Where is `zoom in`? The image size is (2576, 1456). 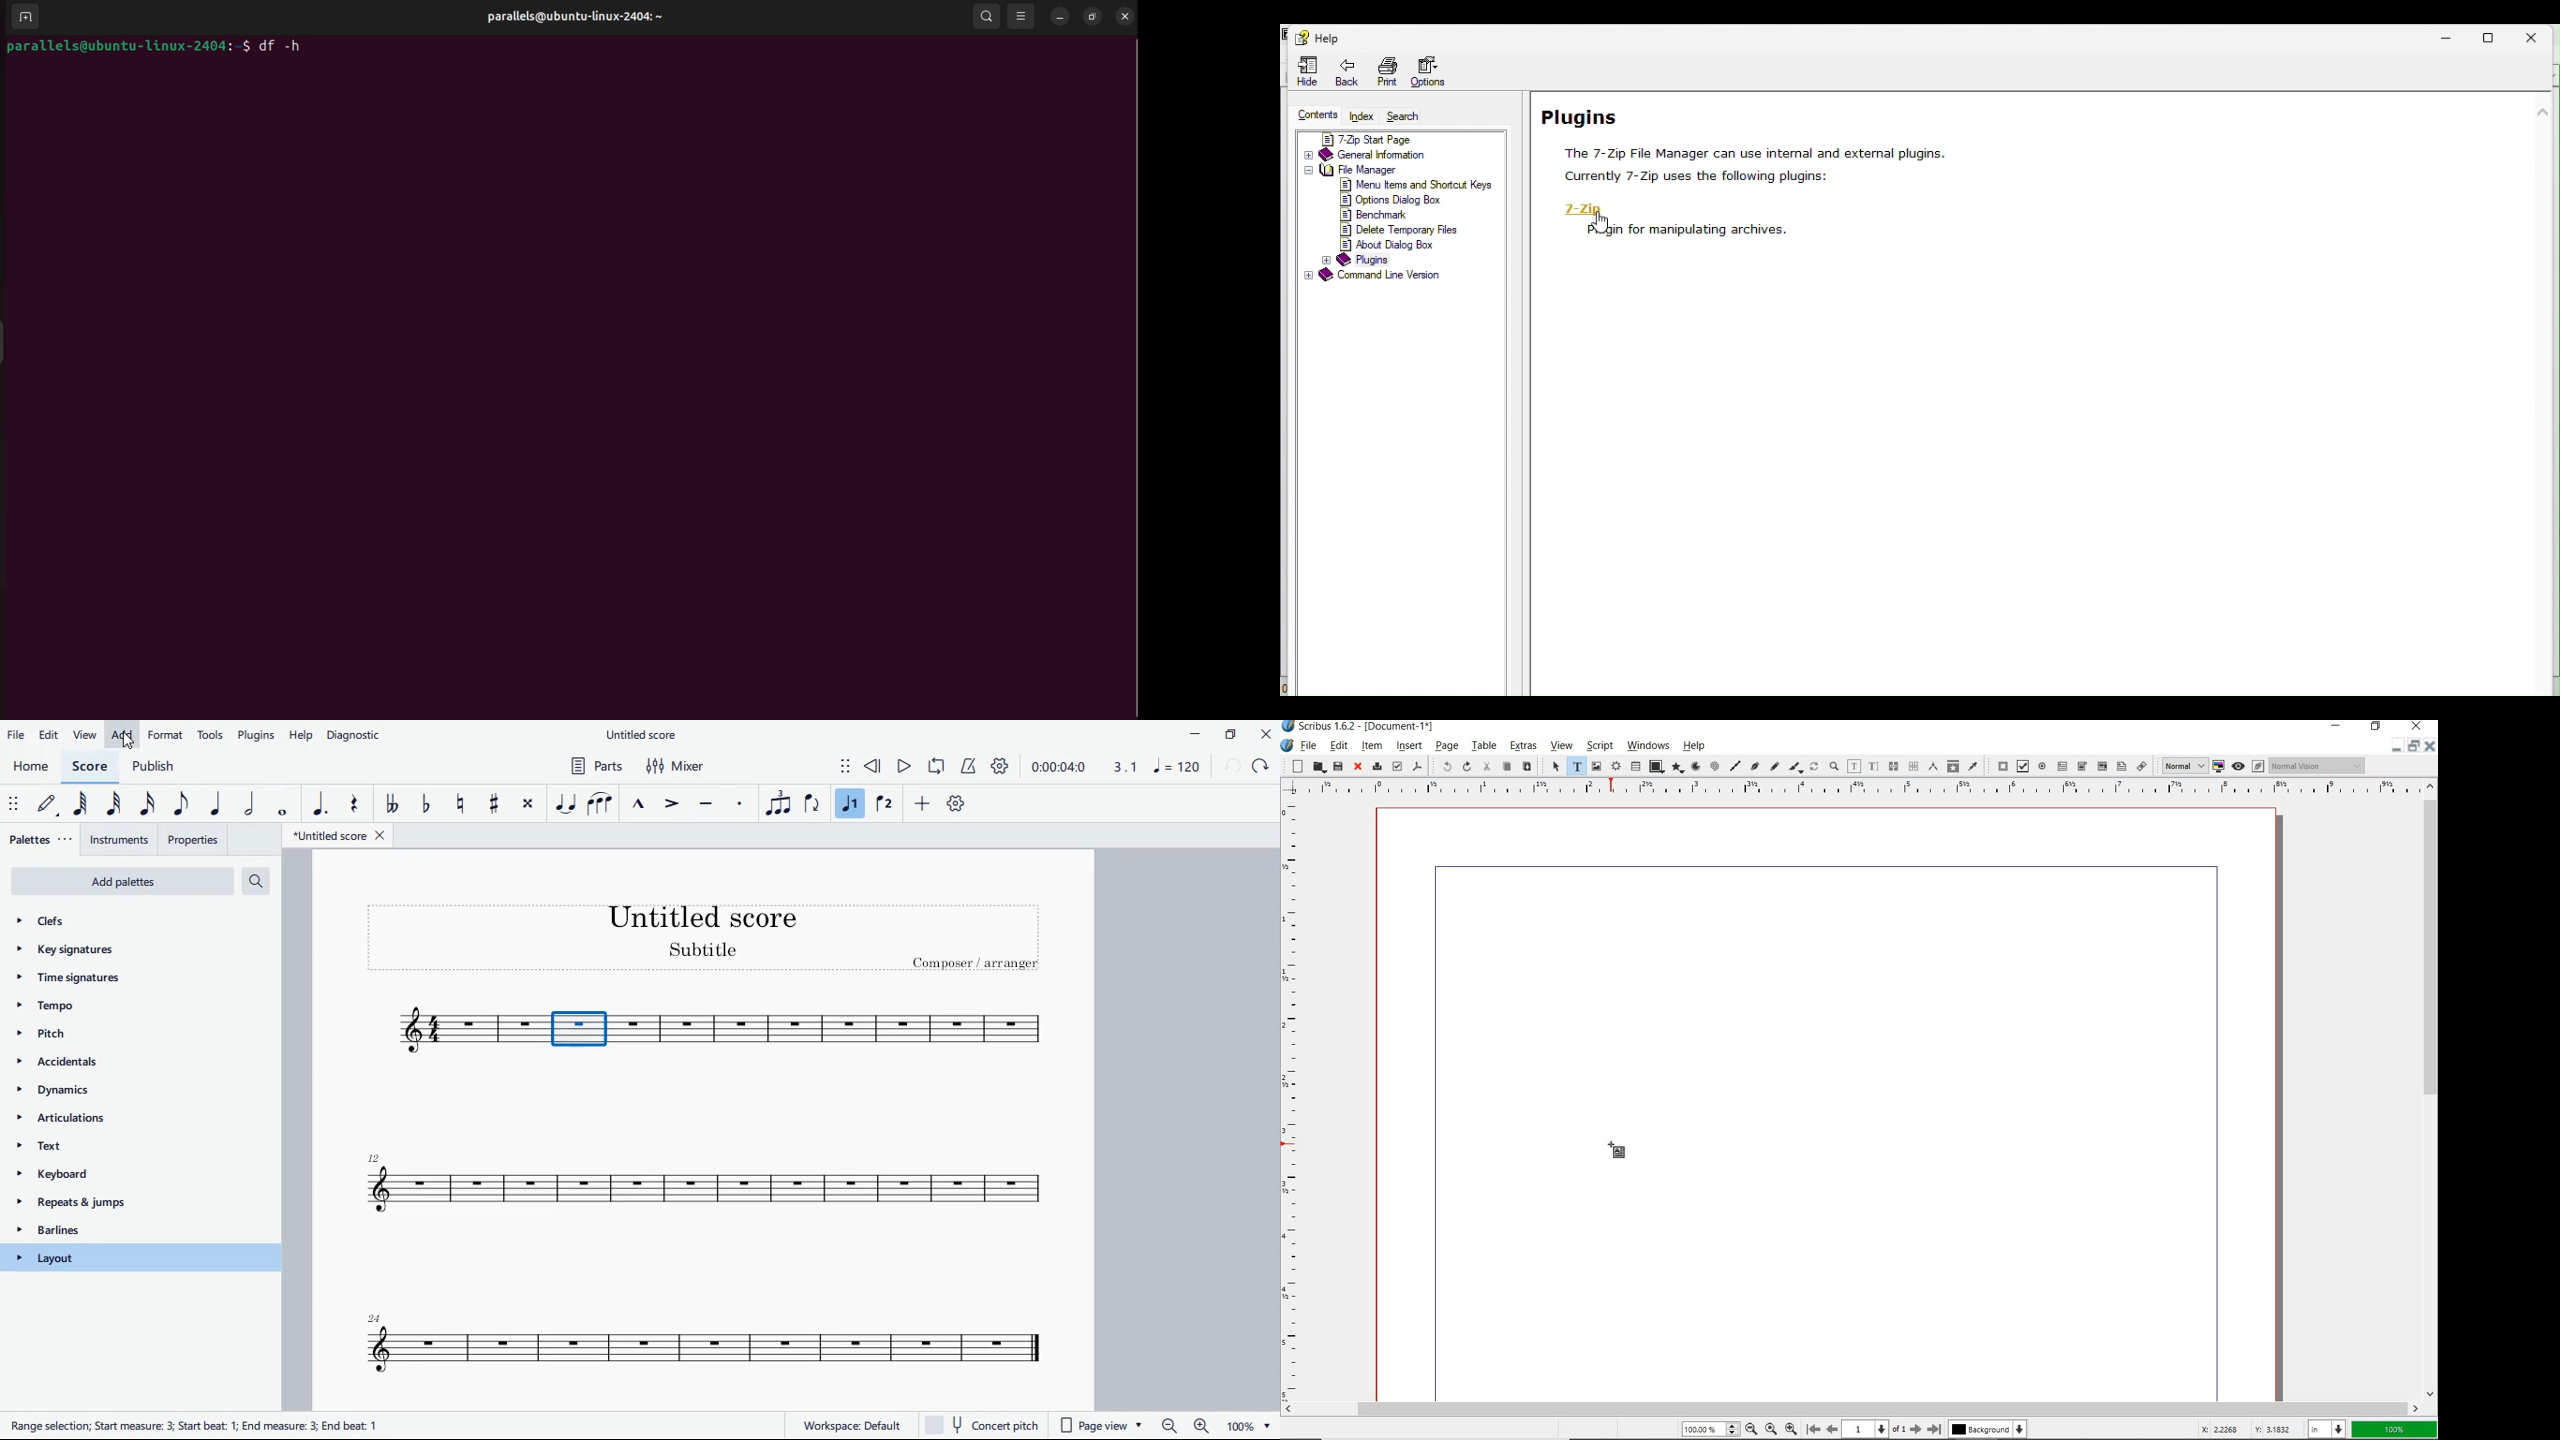
zoom in is located at coordinates (1199, 1427).